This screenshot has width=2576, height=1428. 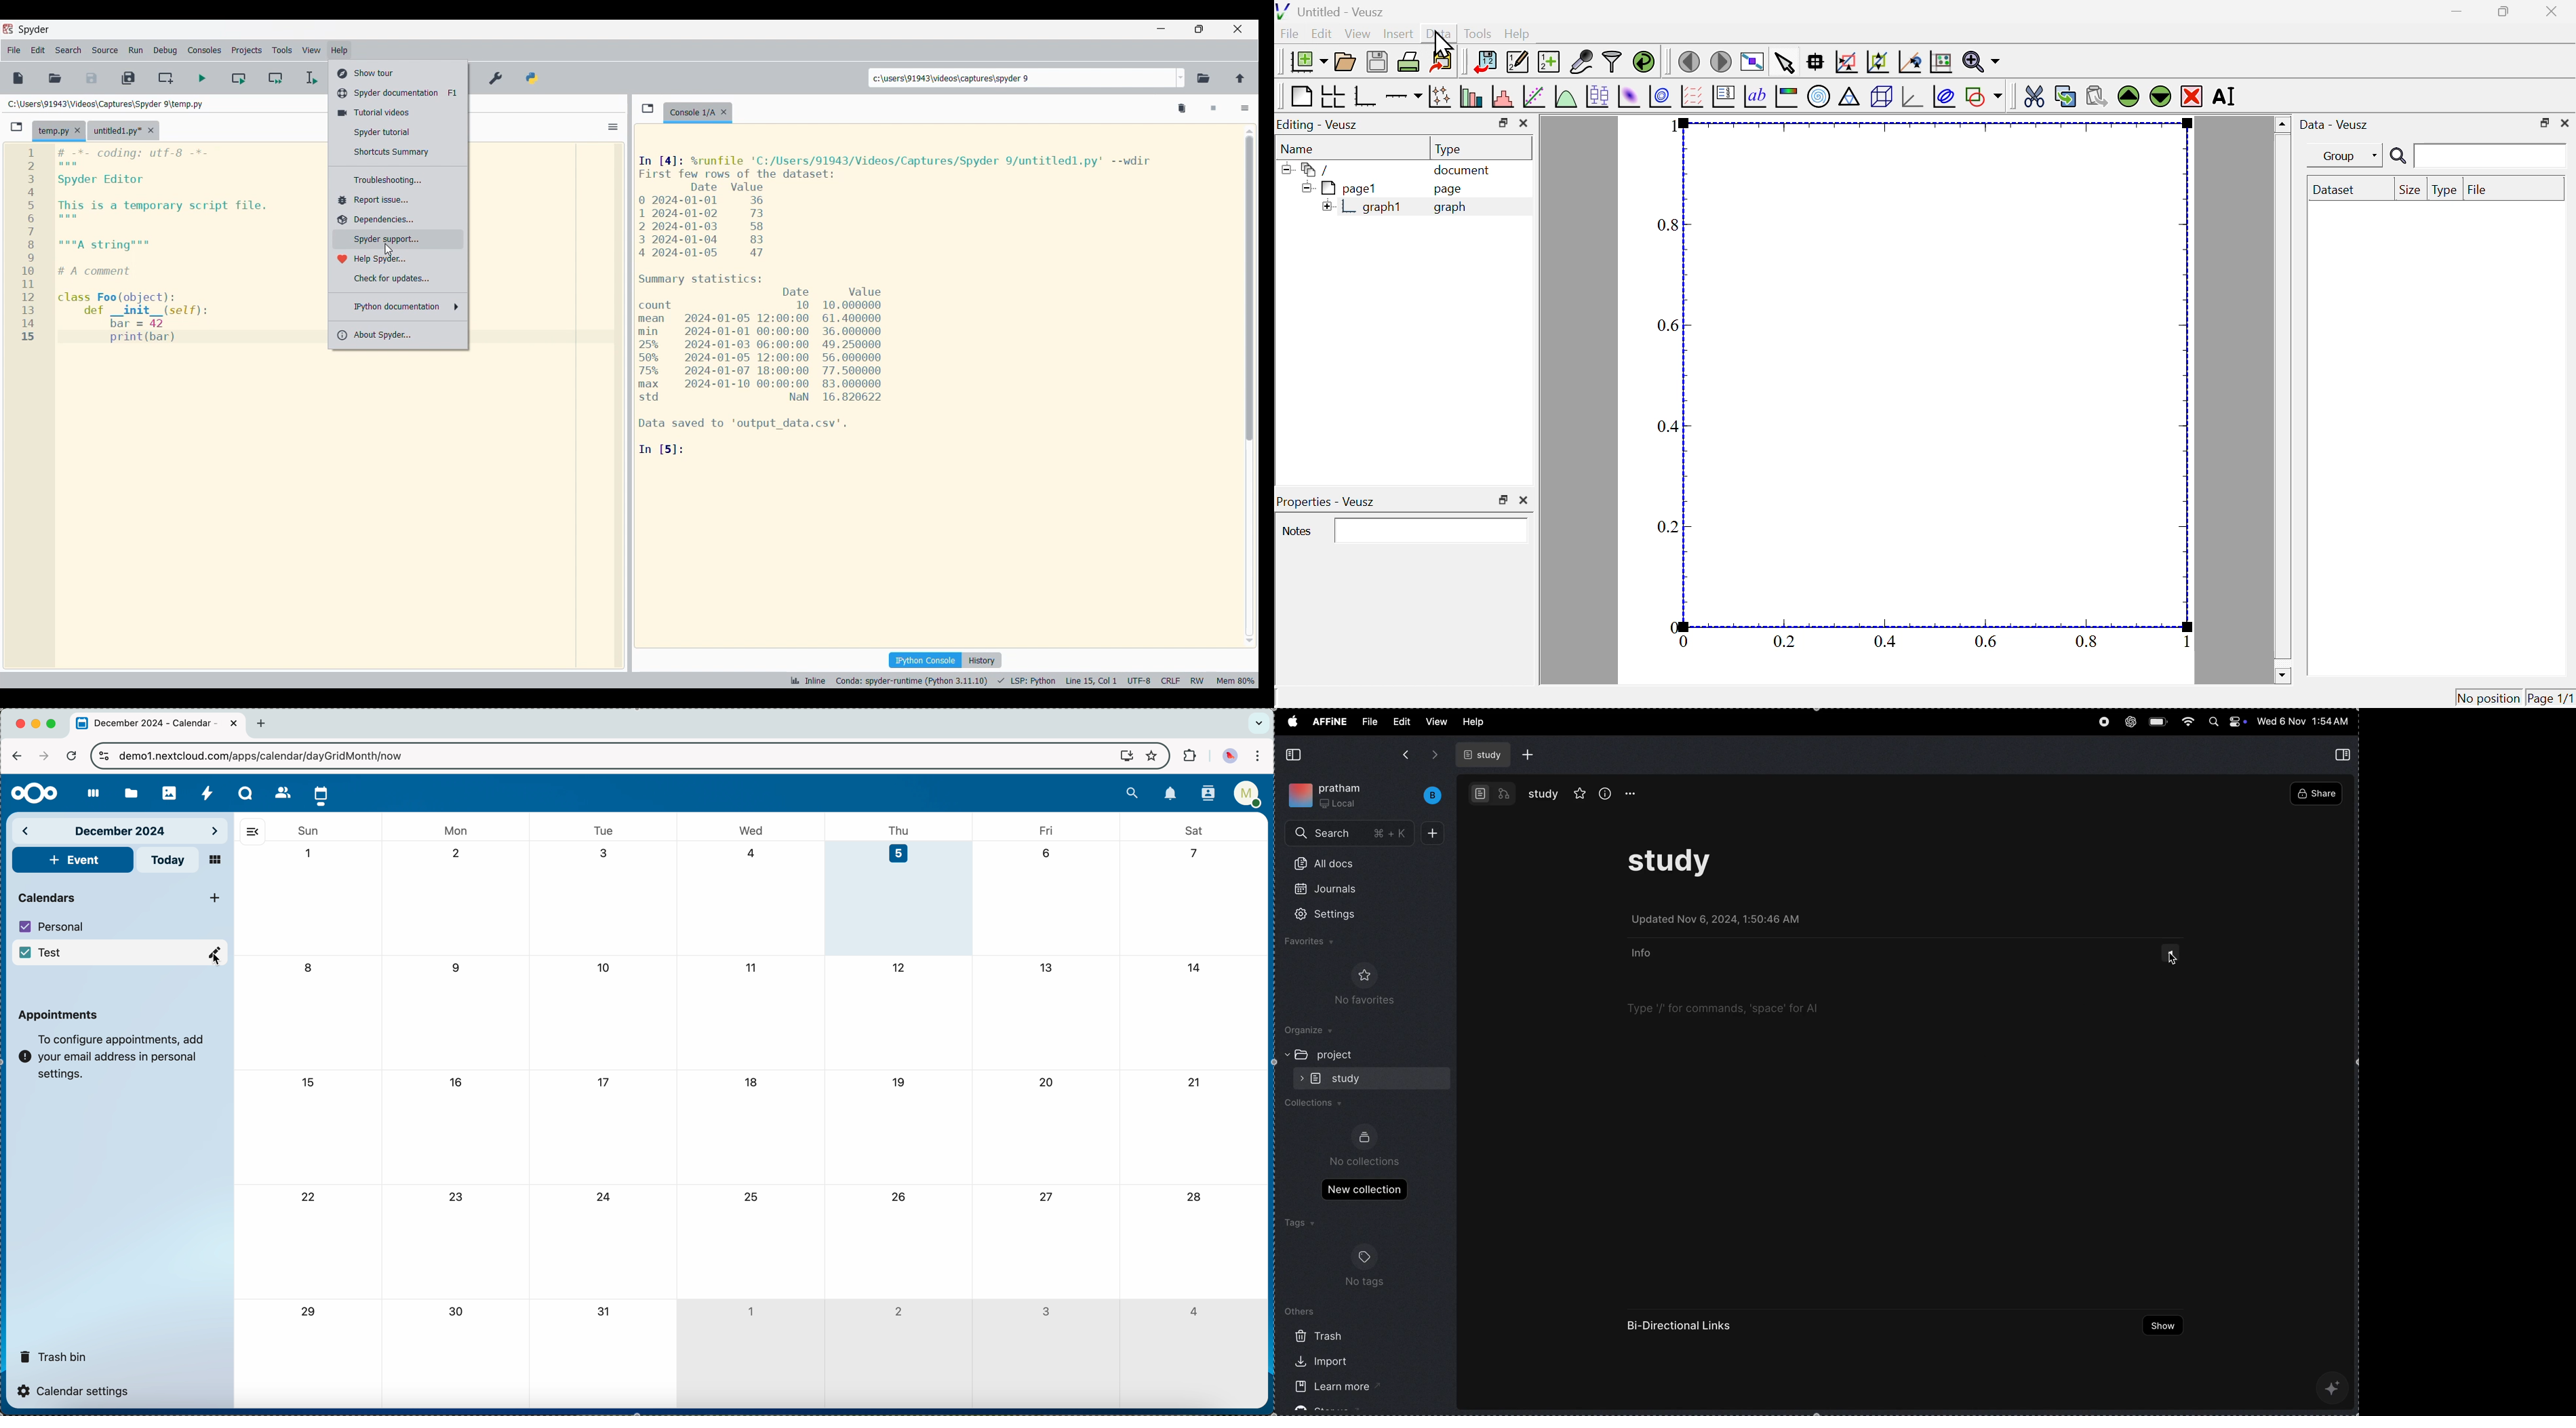 I want to click on scrollbar, so click(x=1249, y=387).